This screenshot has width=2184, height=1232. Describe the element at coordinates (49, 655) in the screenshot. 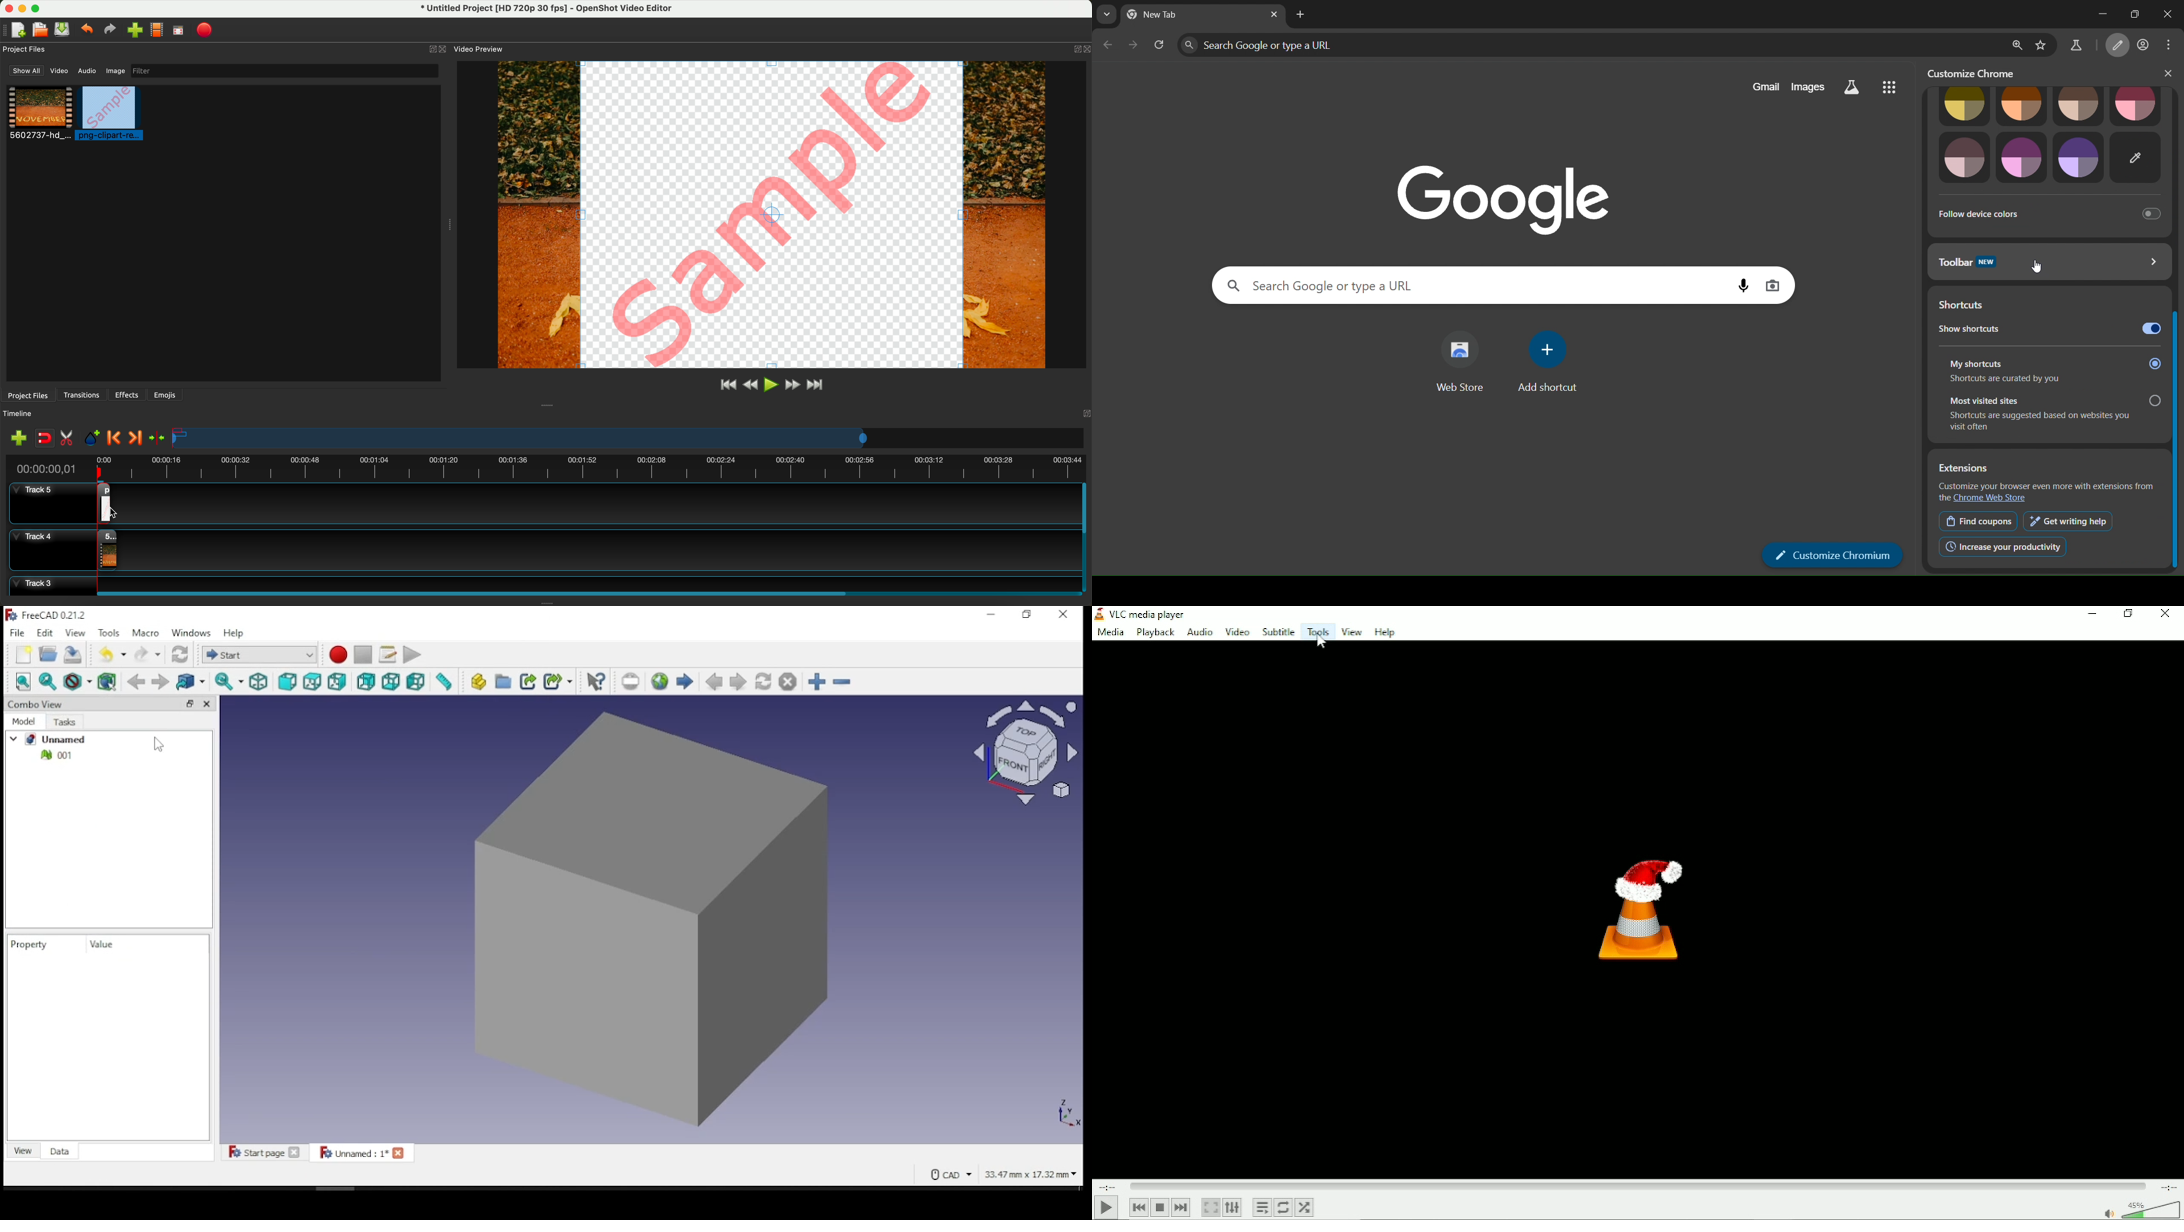

I see `open ` at that location.